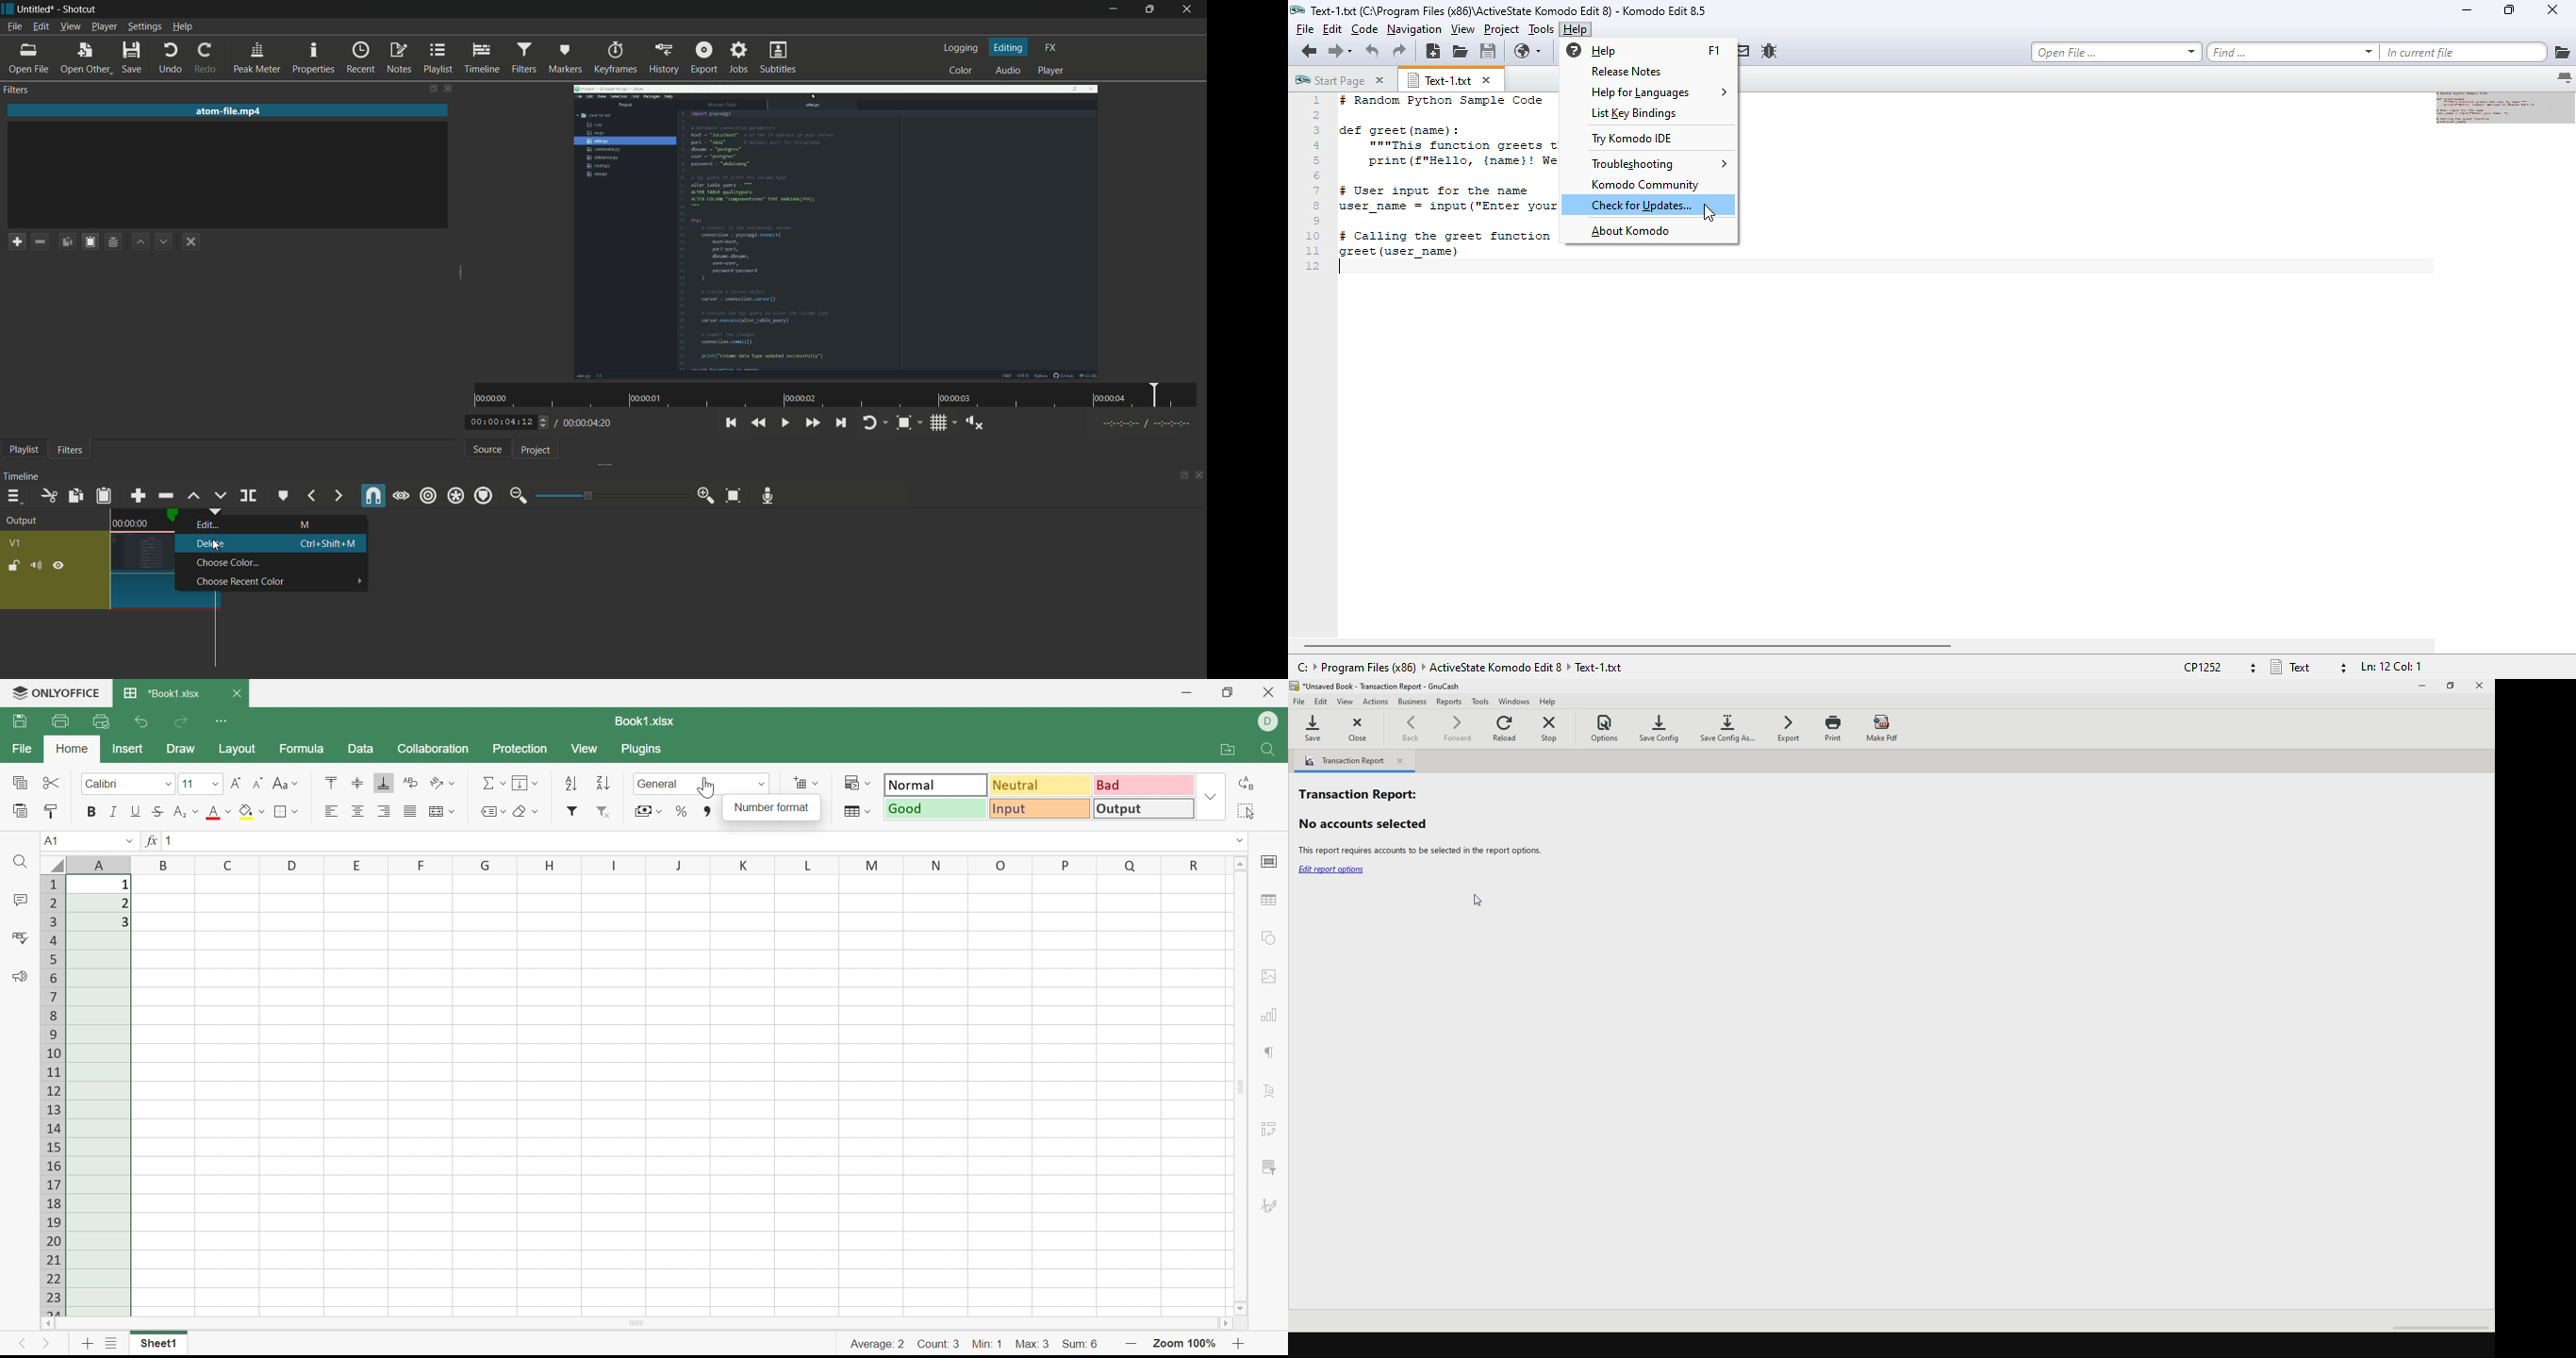  Describe the element at coordinates (82, 57) in the screenshot. I see `open other` at that location.